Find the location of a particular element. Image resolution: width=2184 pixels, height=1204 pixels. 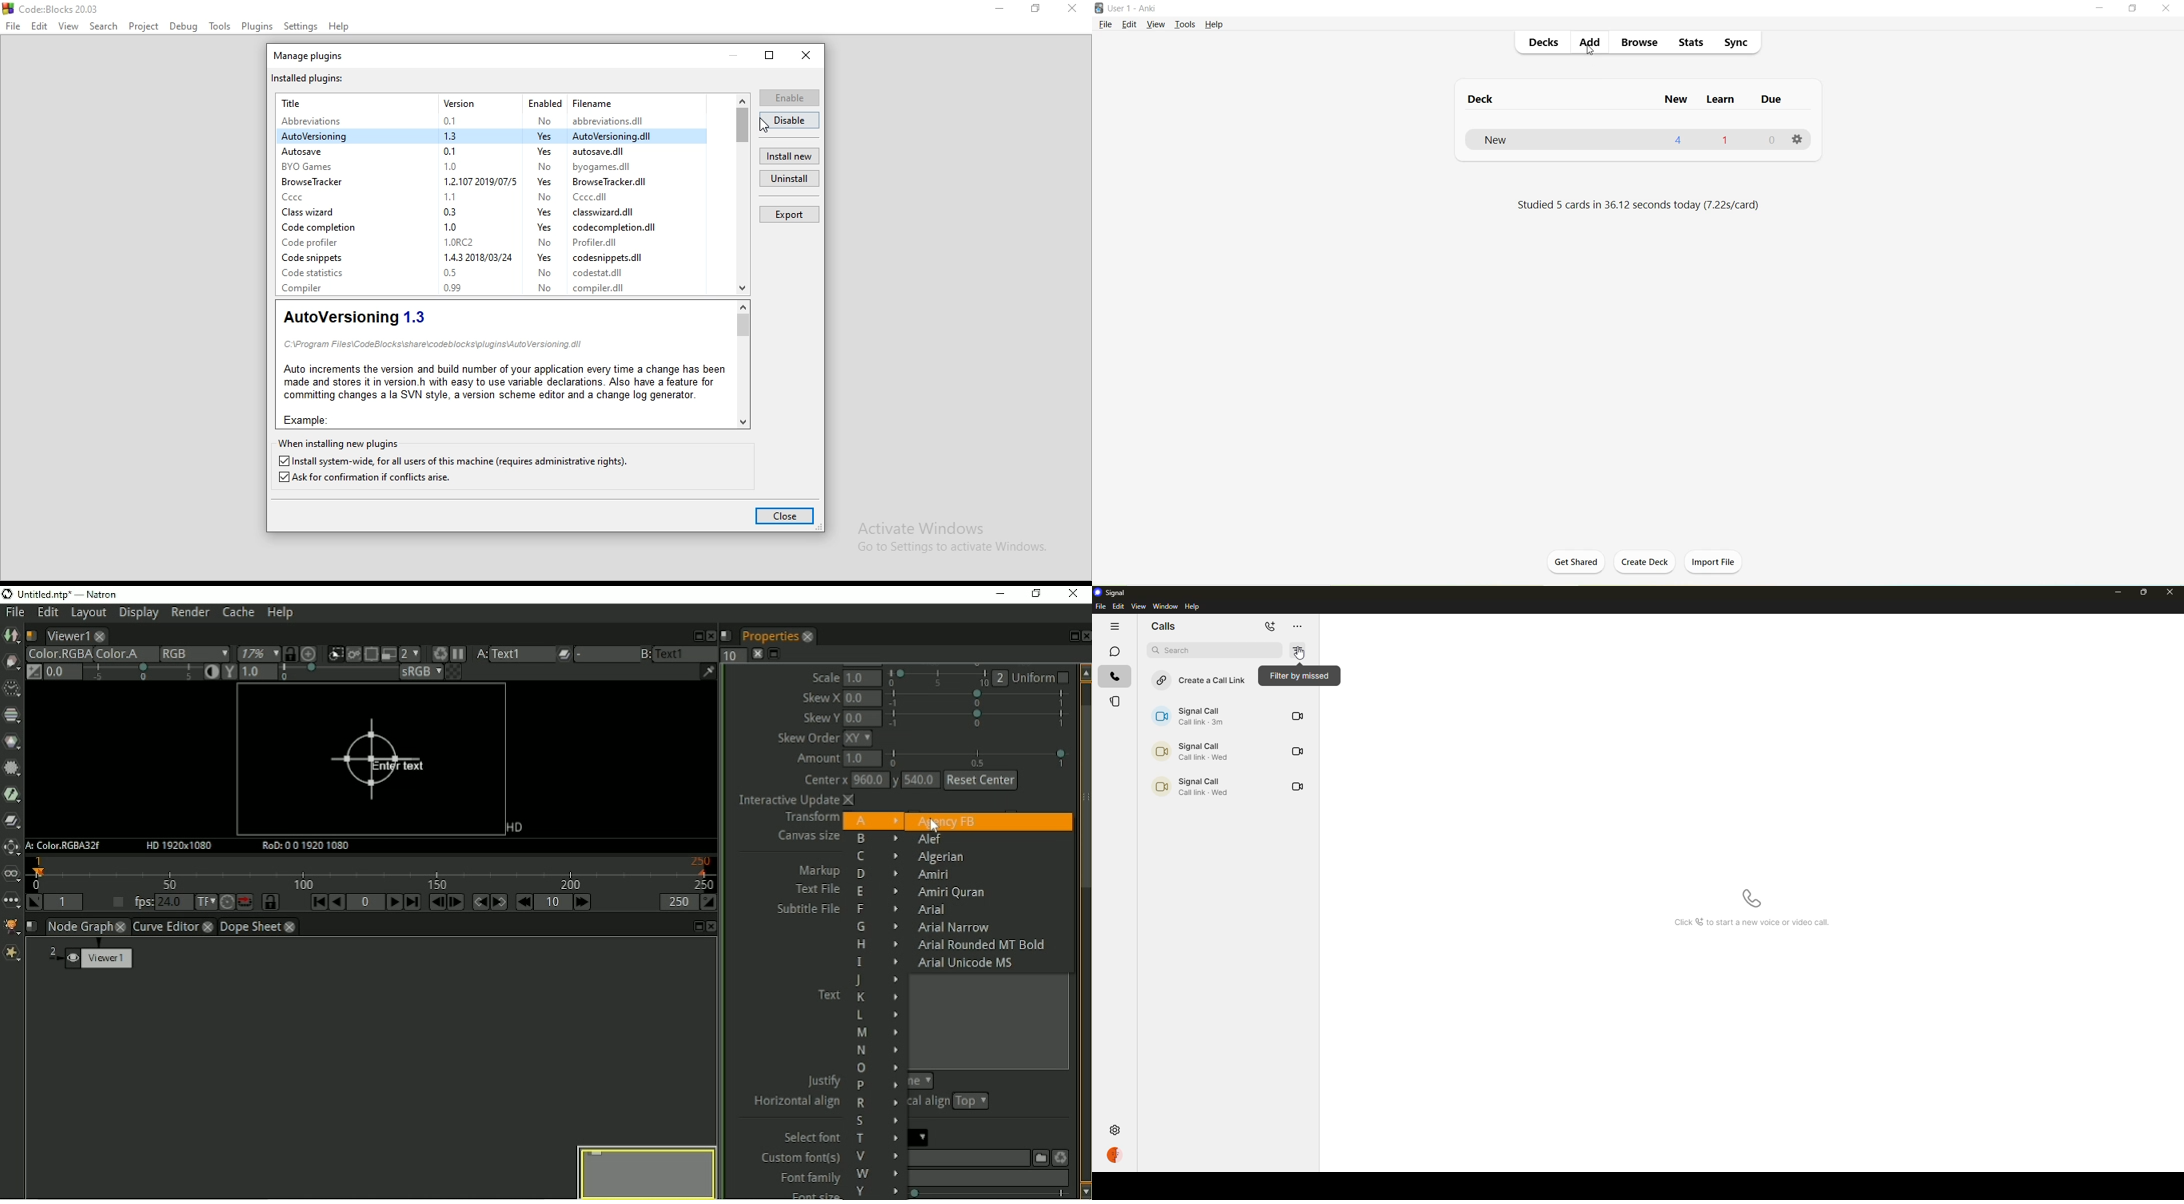

call link is located at coordinates (1196, 716).